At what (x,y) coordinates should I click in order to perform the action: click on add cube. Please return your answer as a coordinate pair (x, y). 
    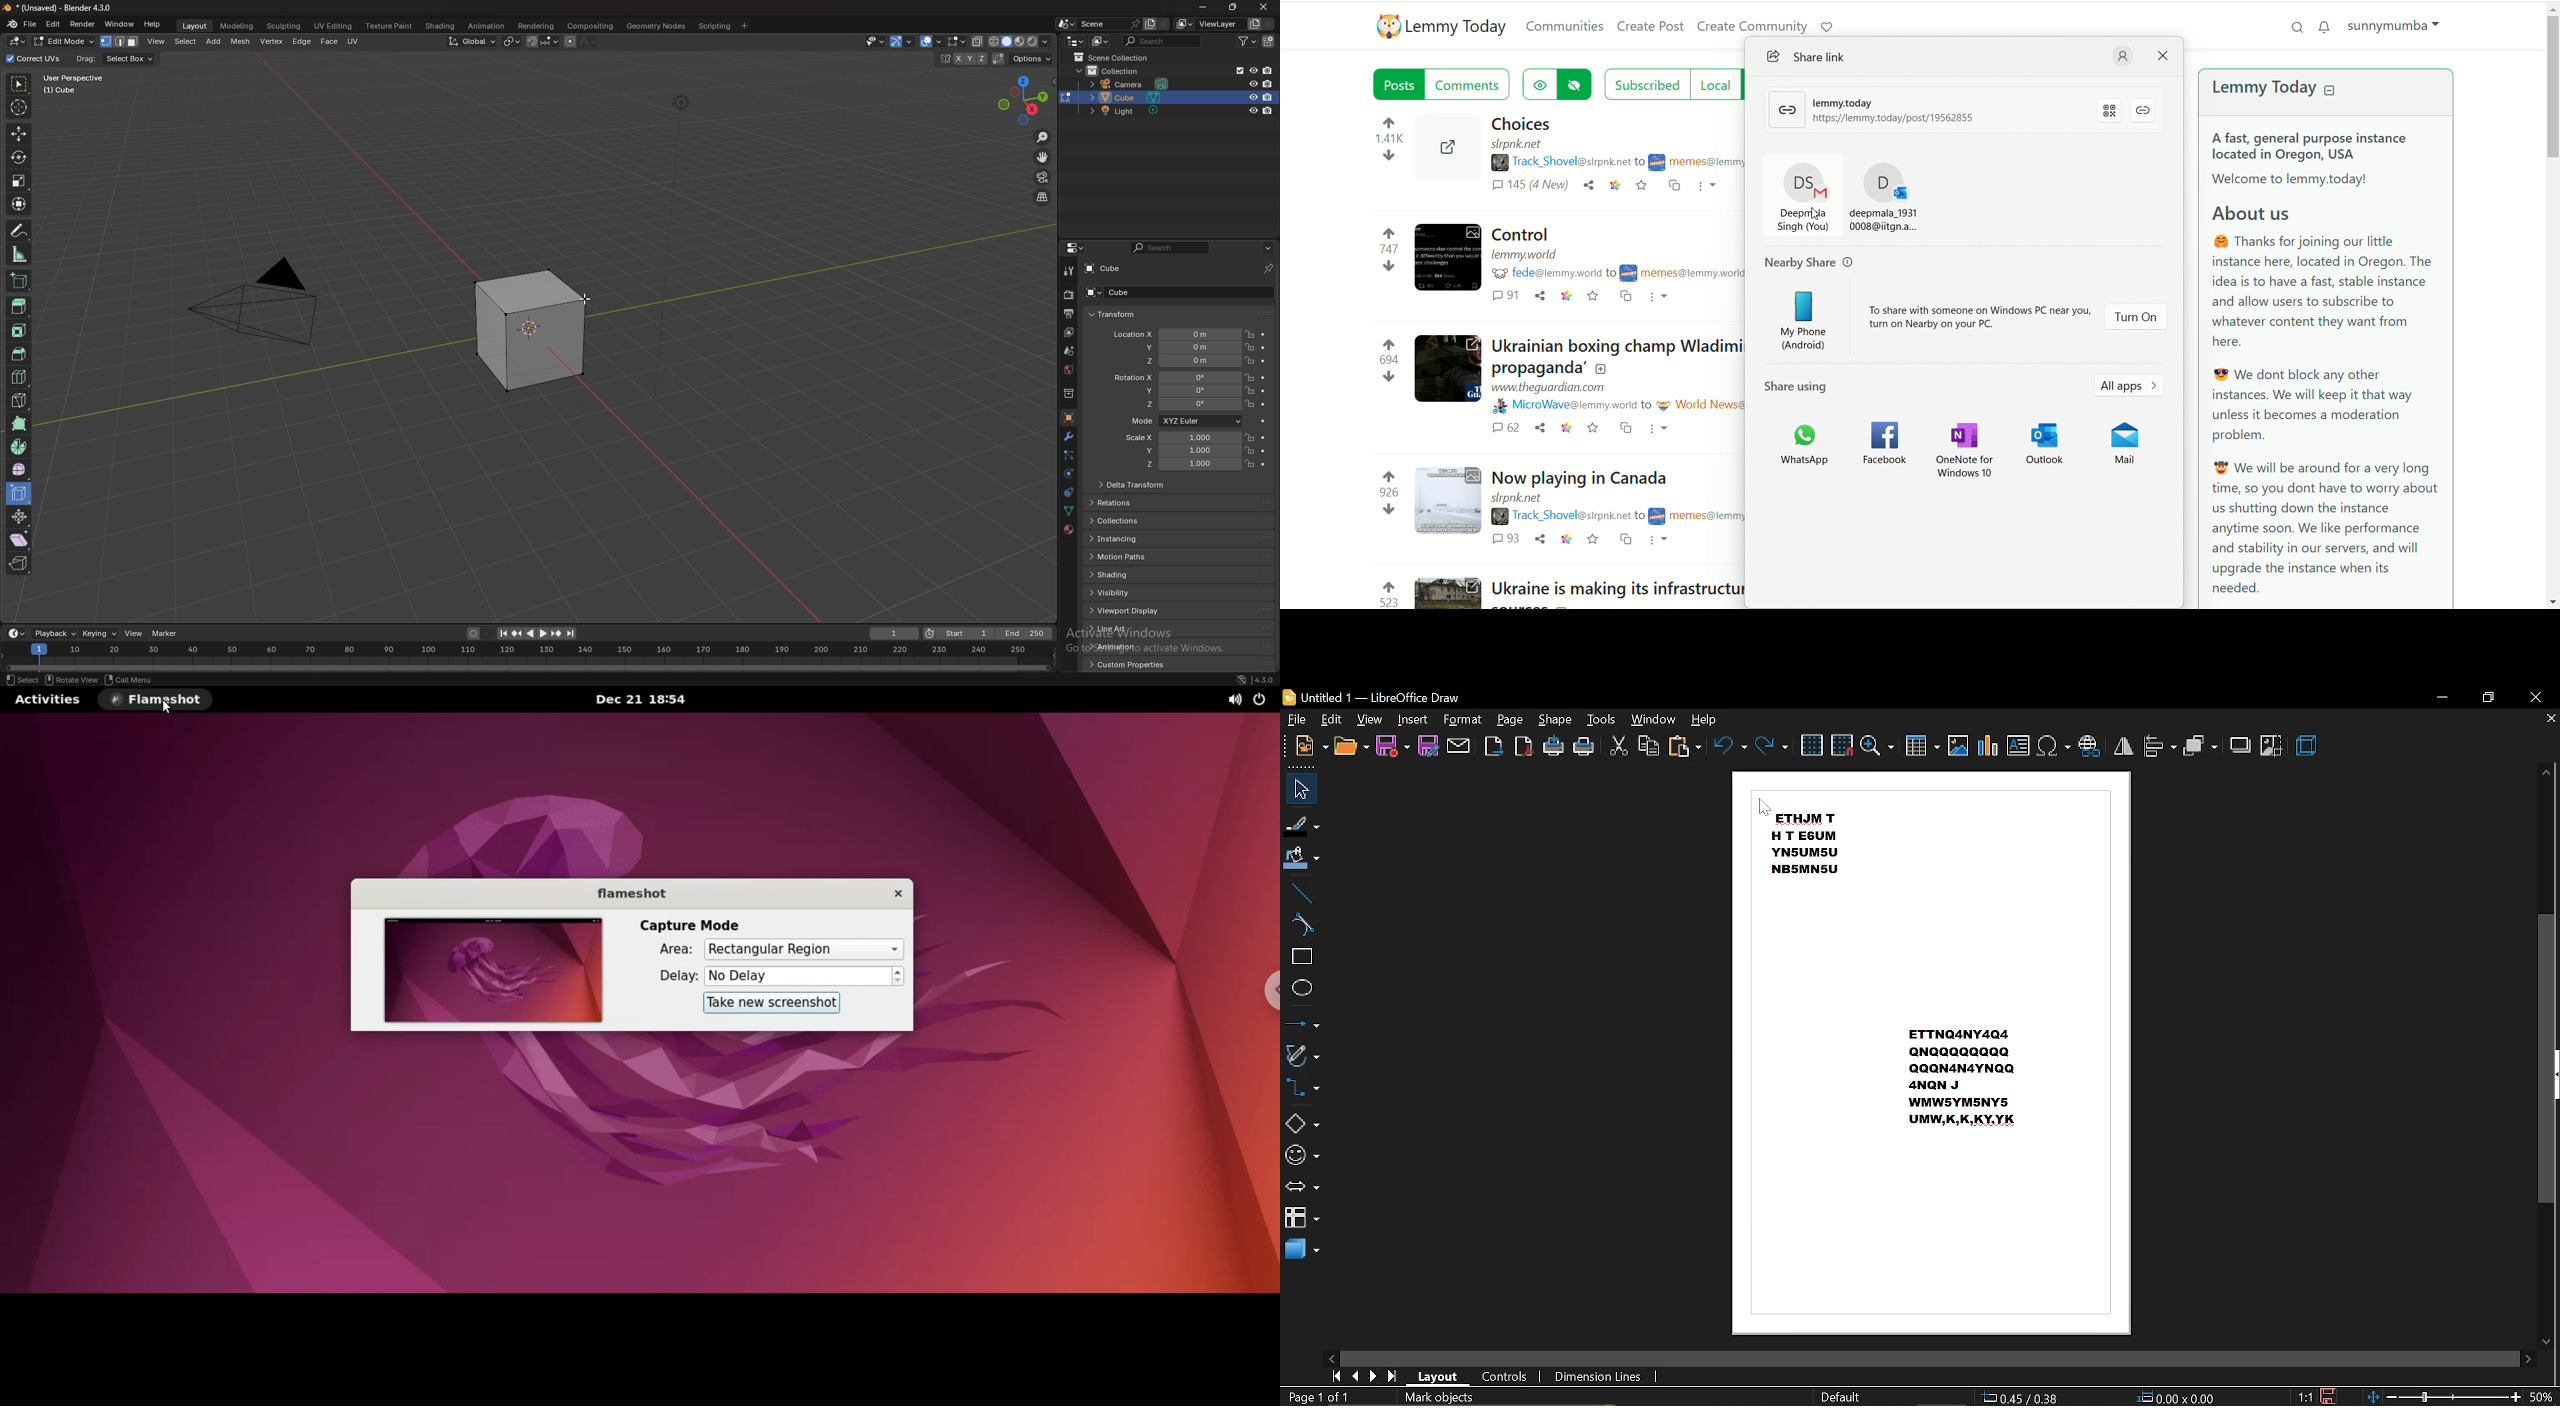
    Looking at the image, I should click on (18, 281).